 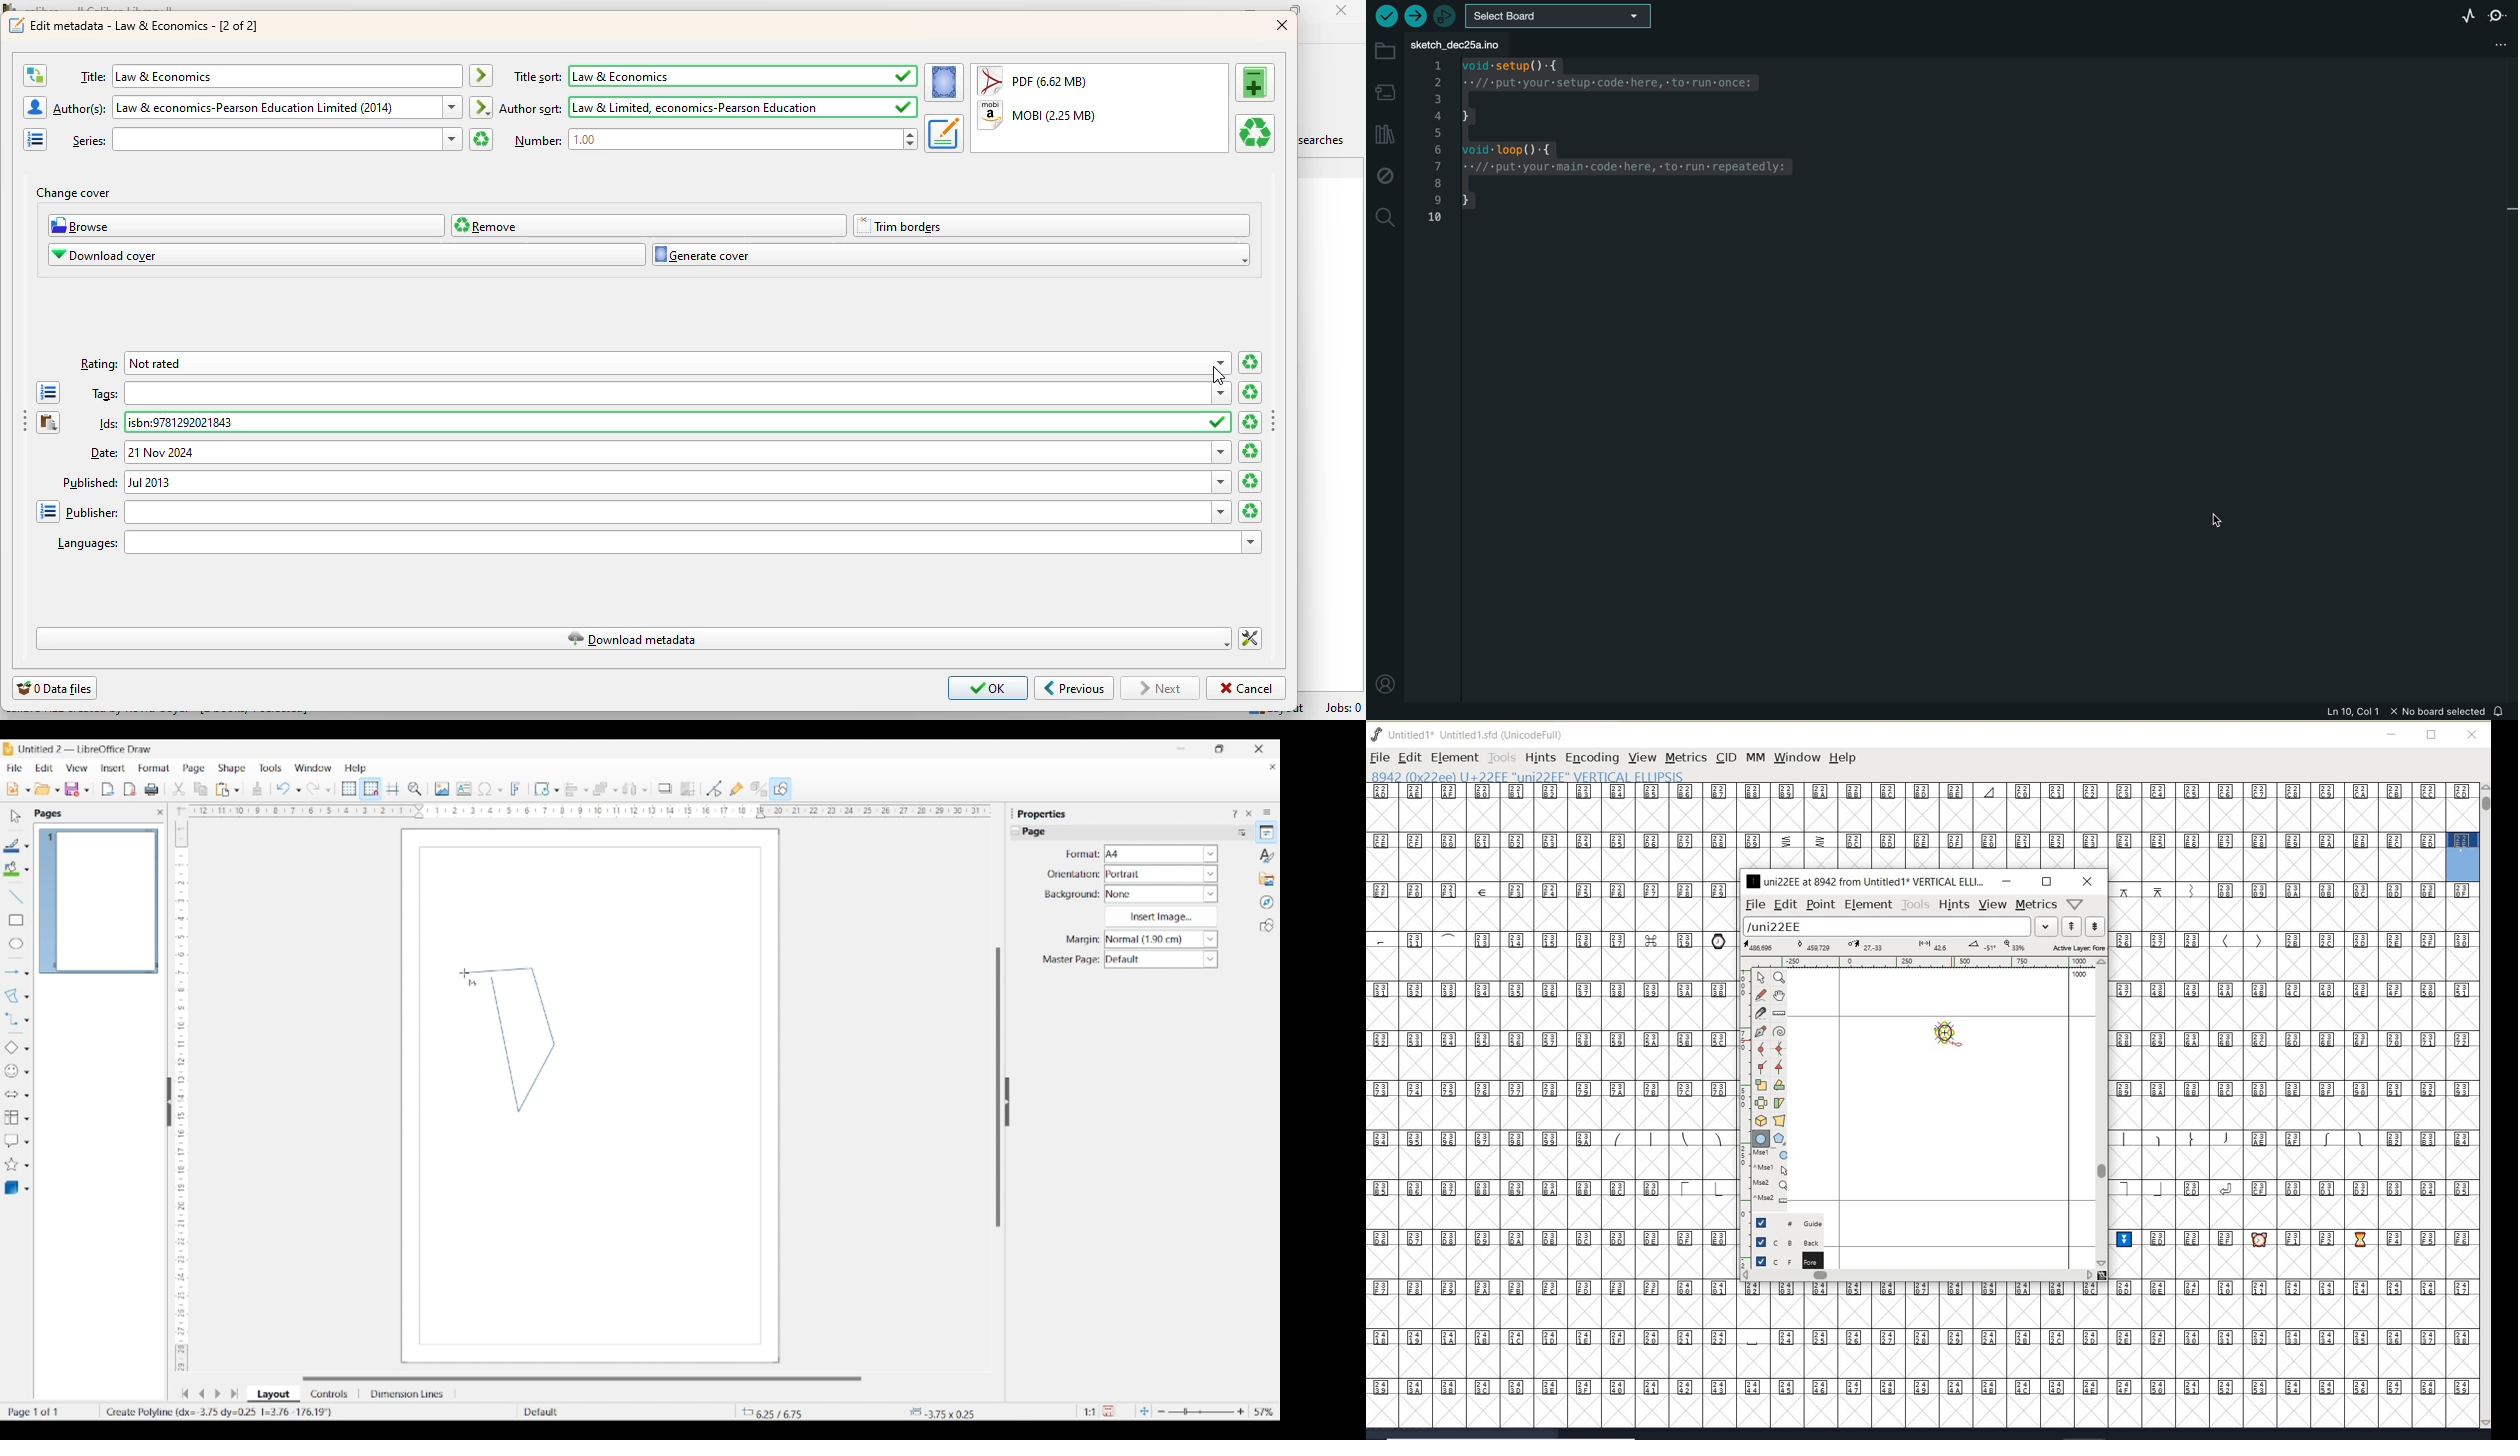 I want to click on Edit, so click(x=44, y=768).